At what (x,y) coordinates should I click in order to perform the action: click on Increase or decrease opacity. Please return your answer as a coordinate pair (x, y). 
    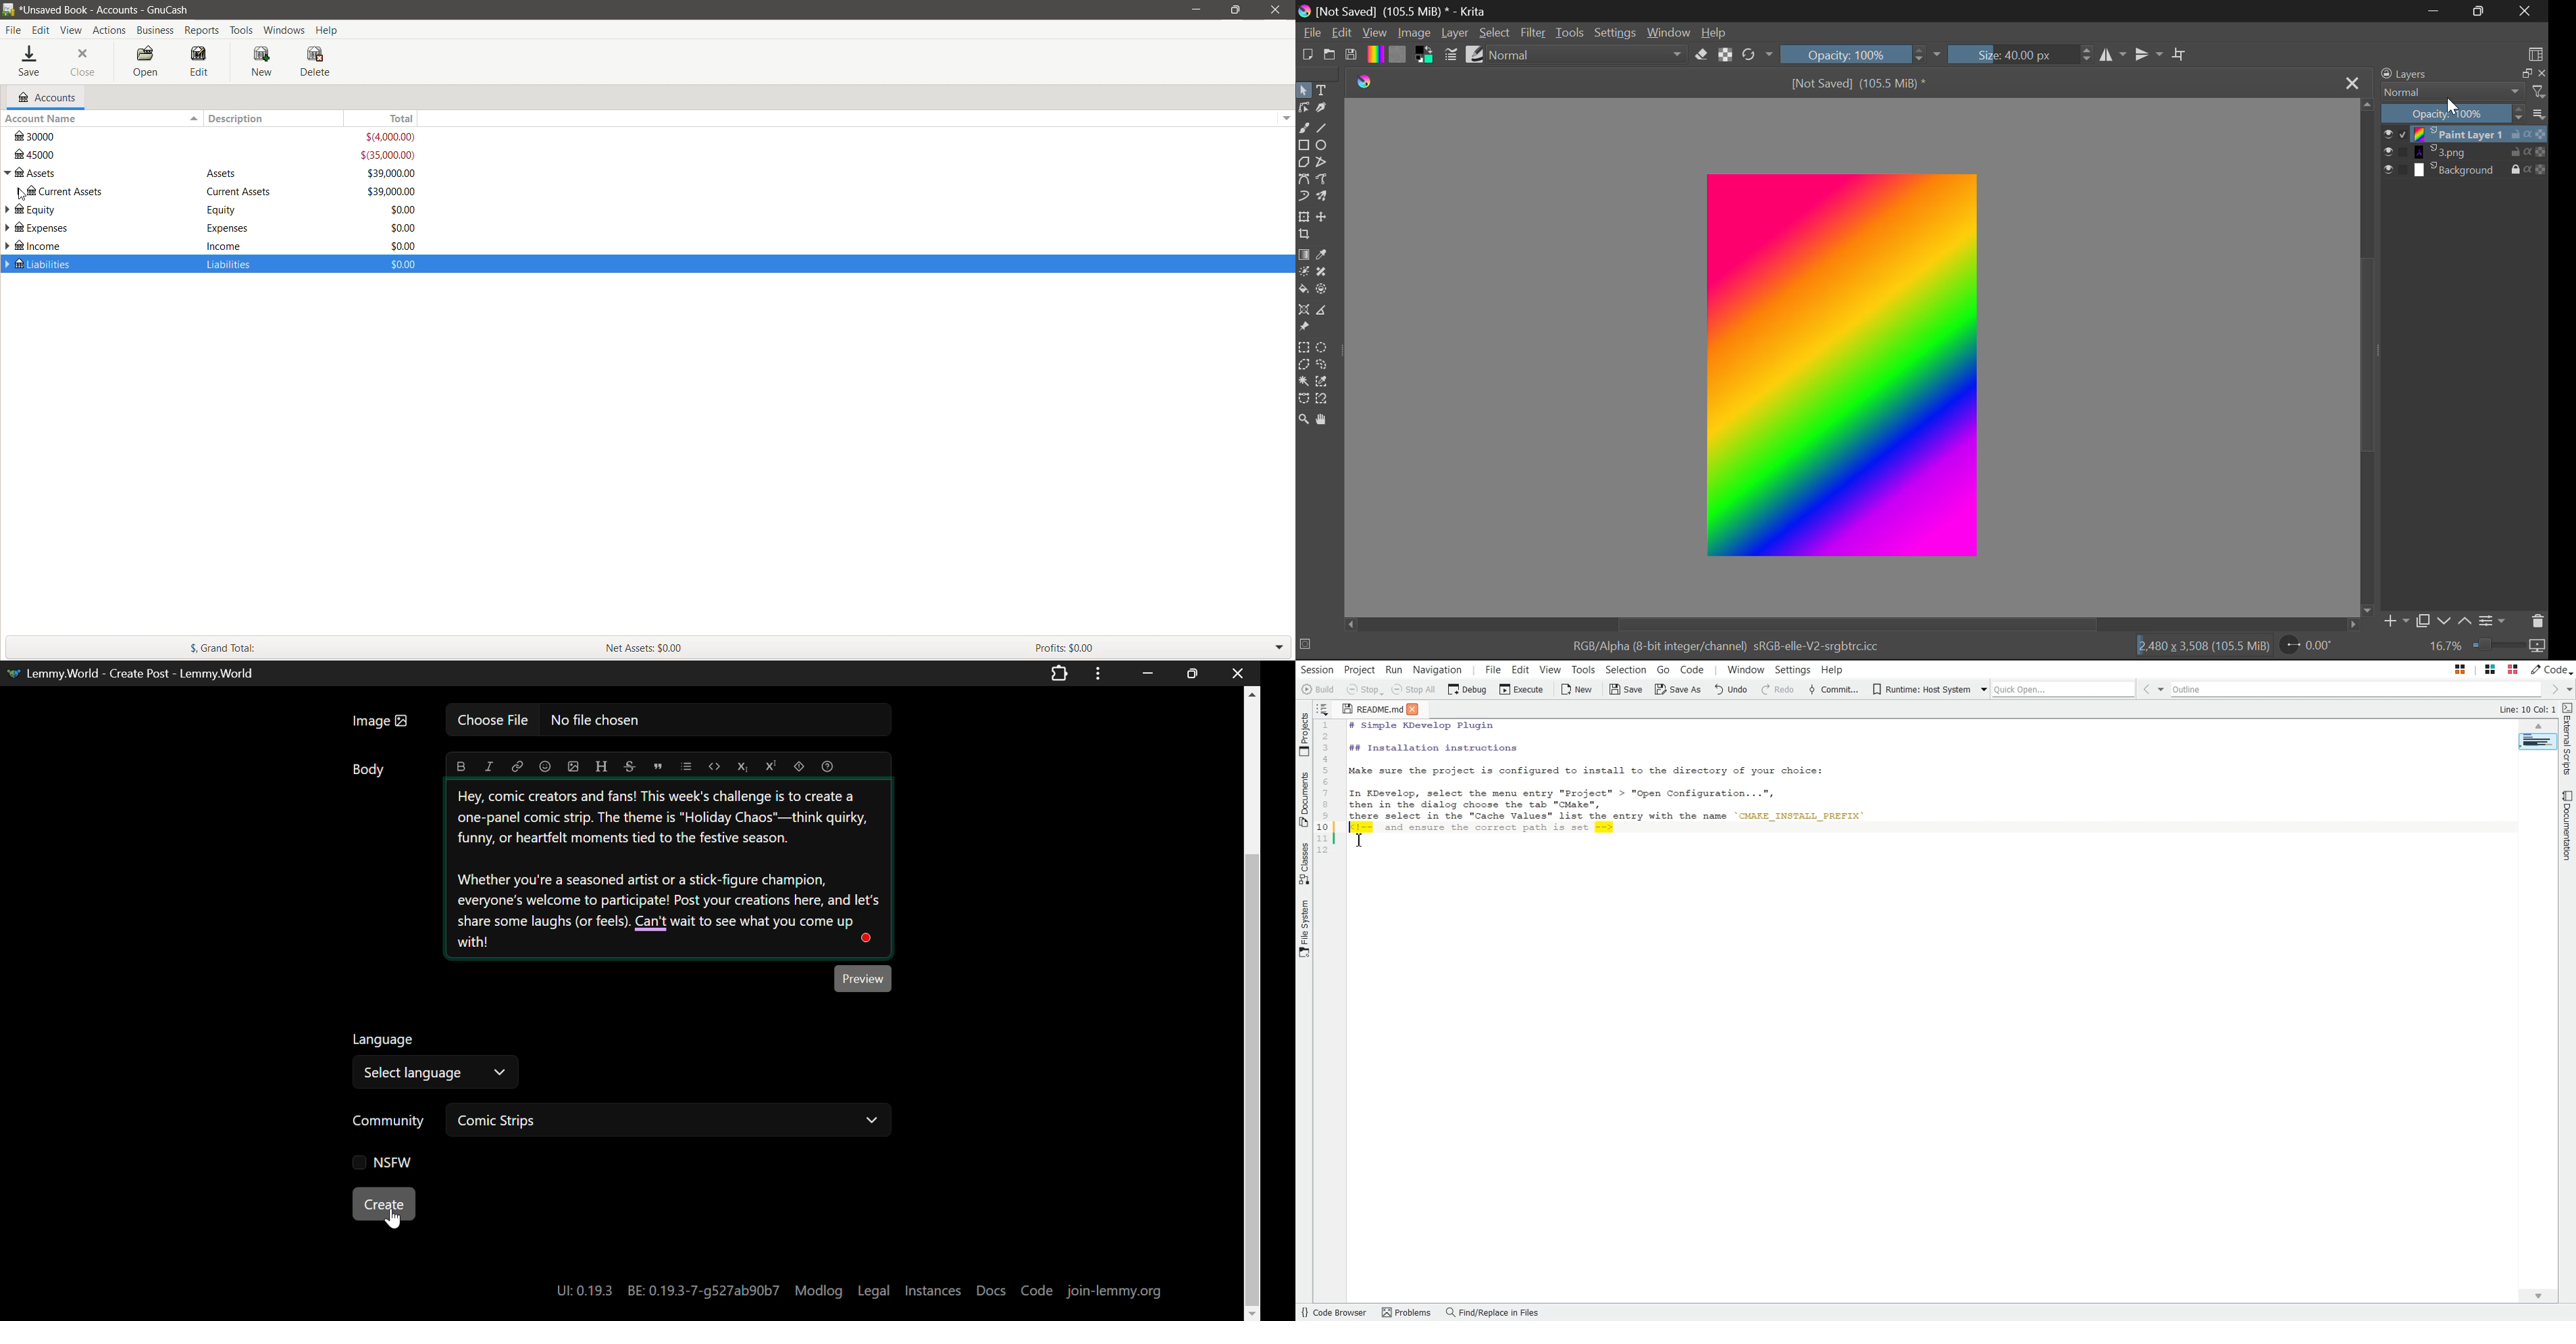
    Looking at the image, I should click on (2521, 114).